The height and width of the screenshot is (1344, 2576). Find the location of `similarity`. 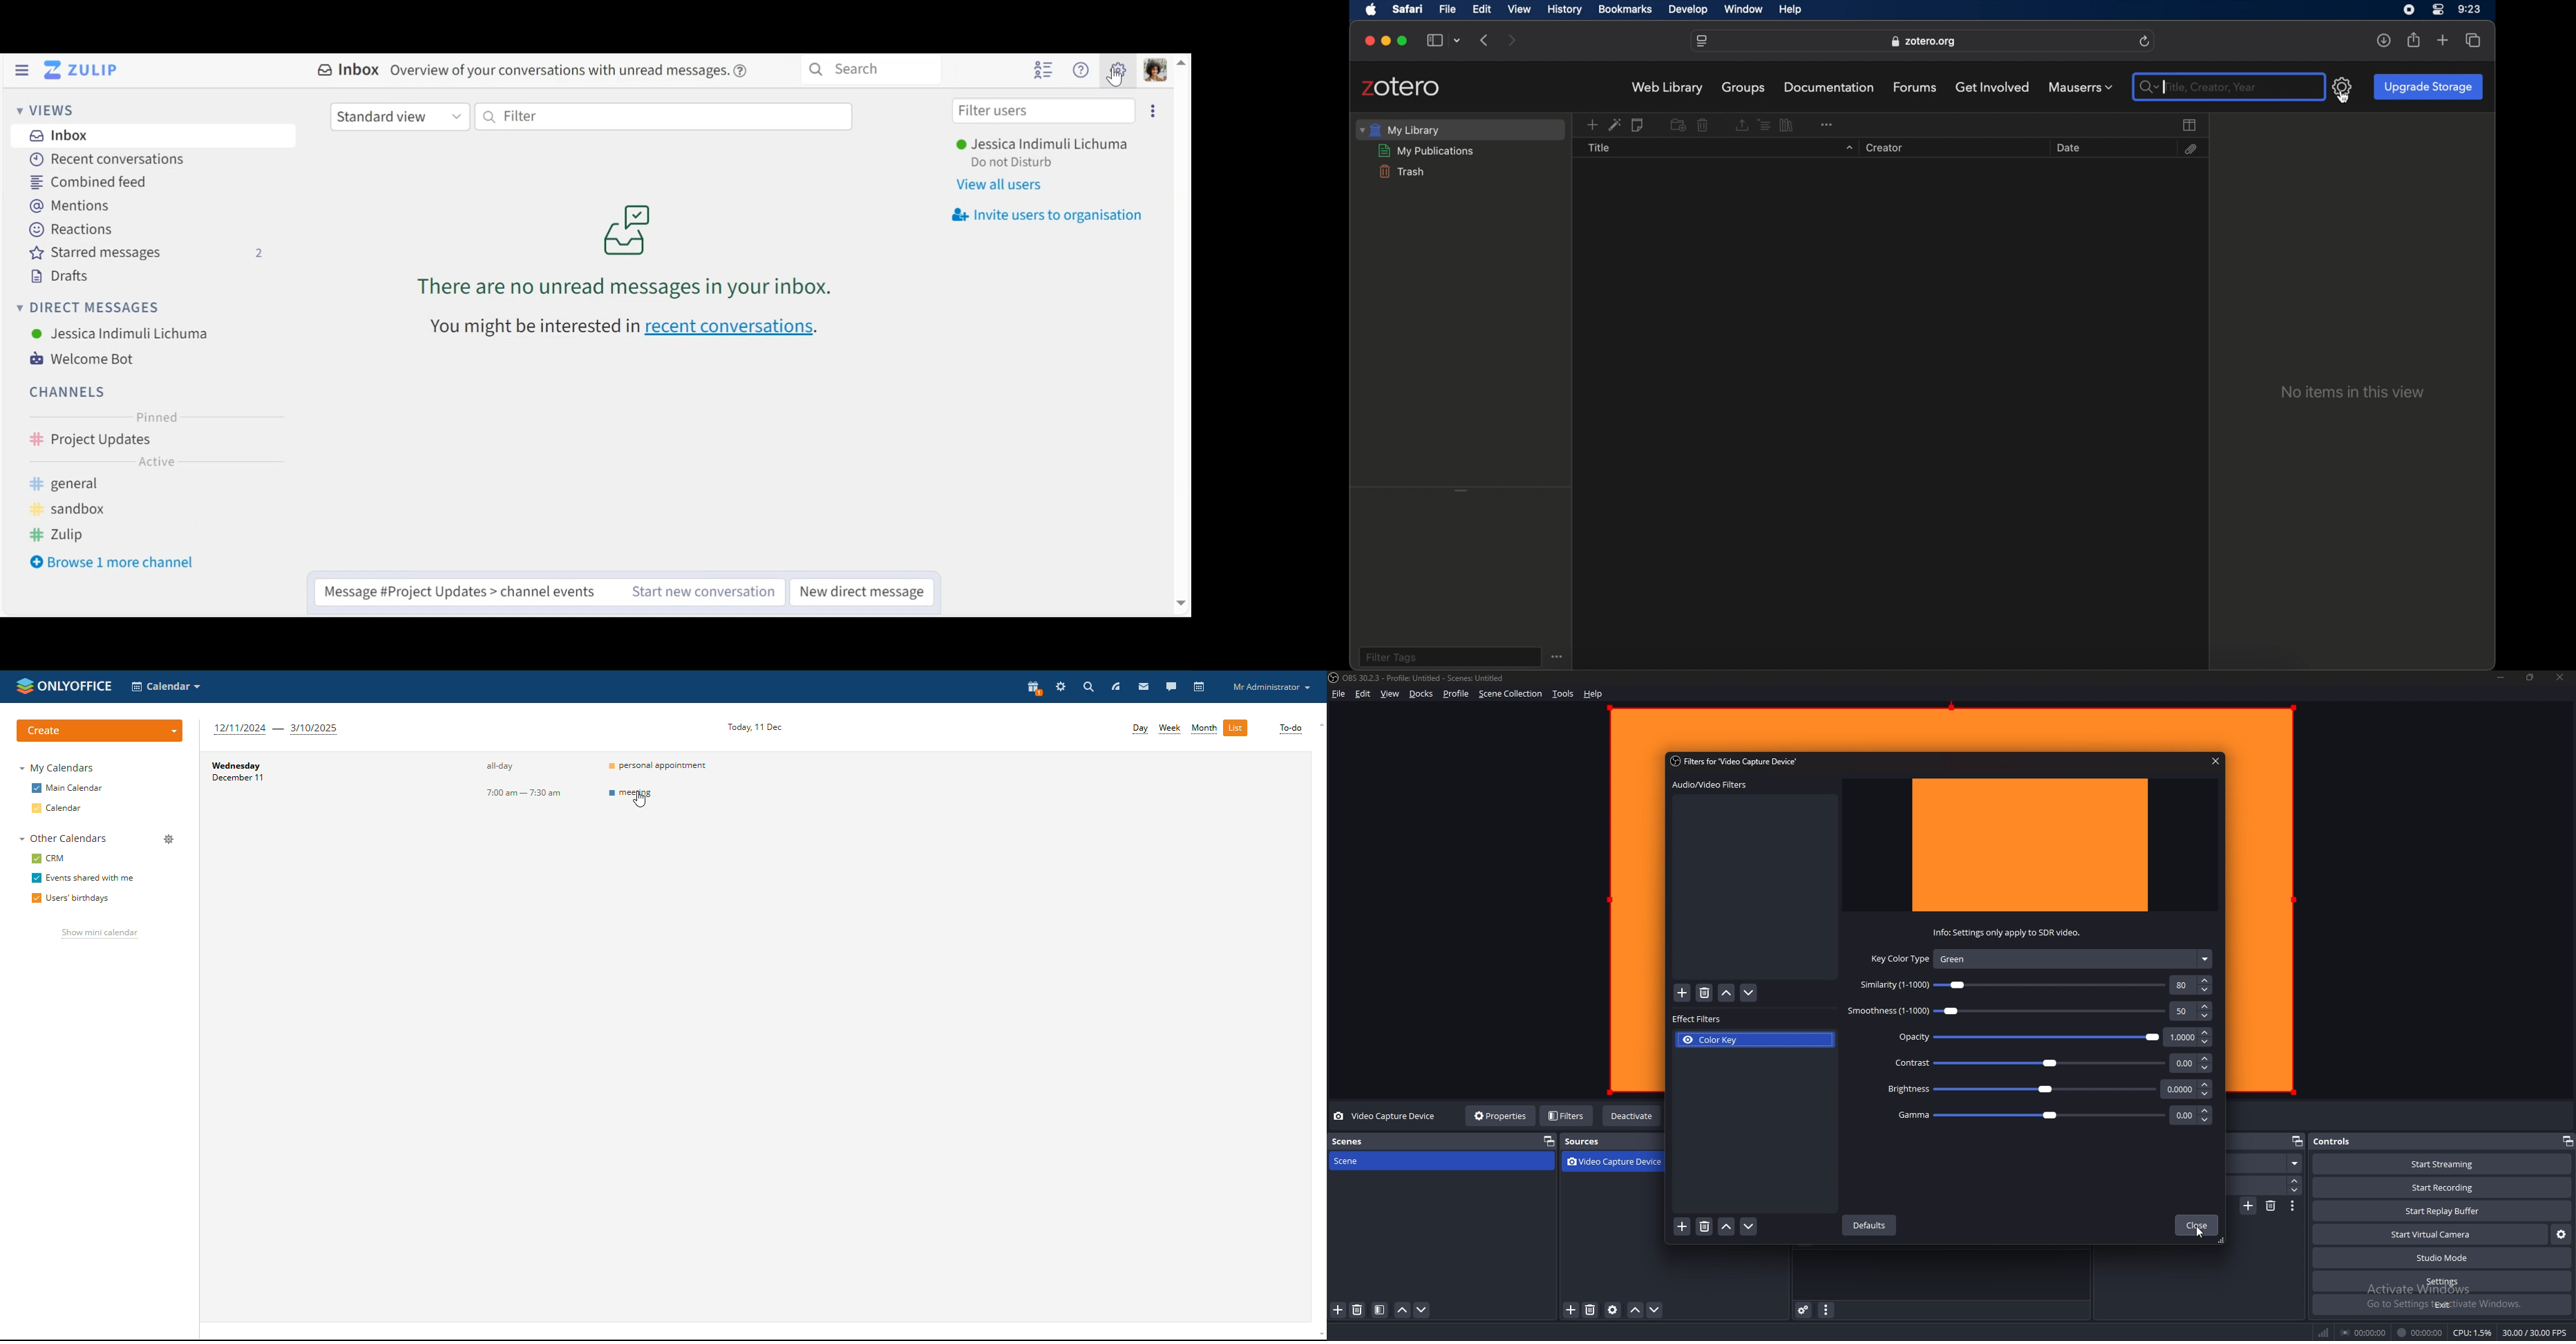

similarity is located at coordinates (2033, 985).